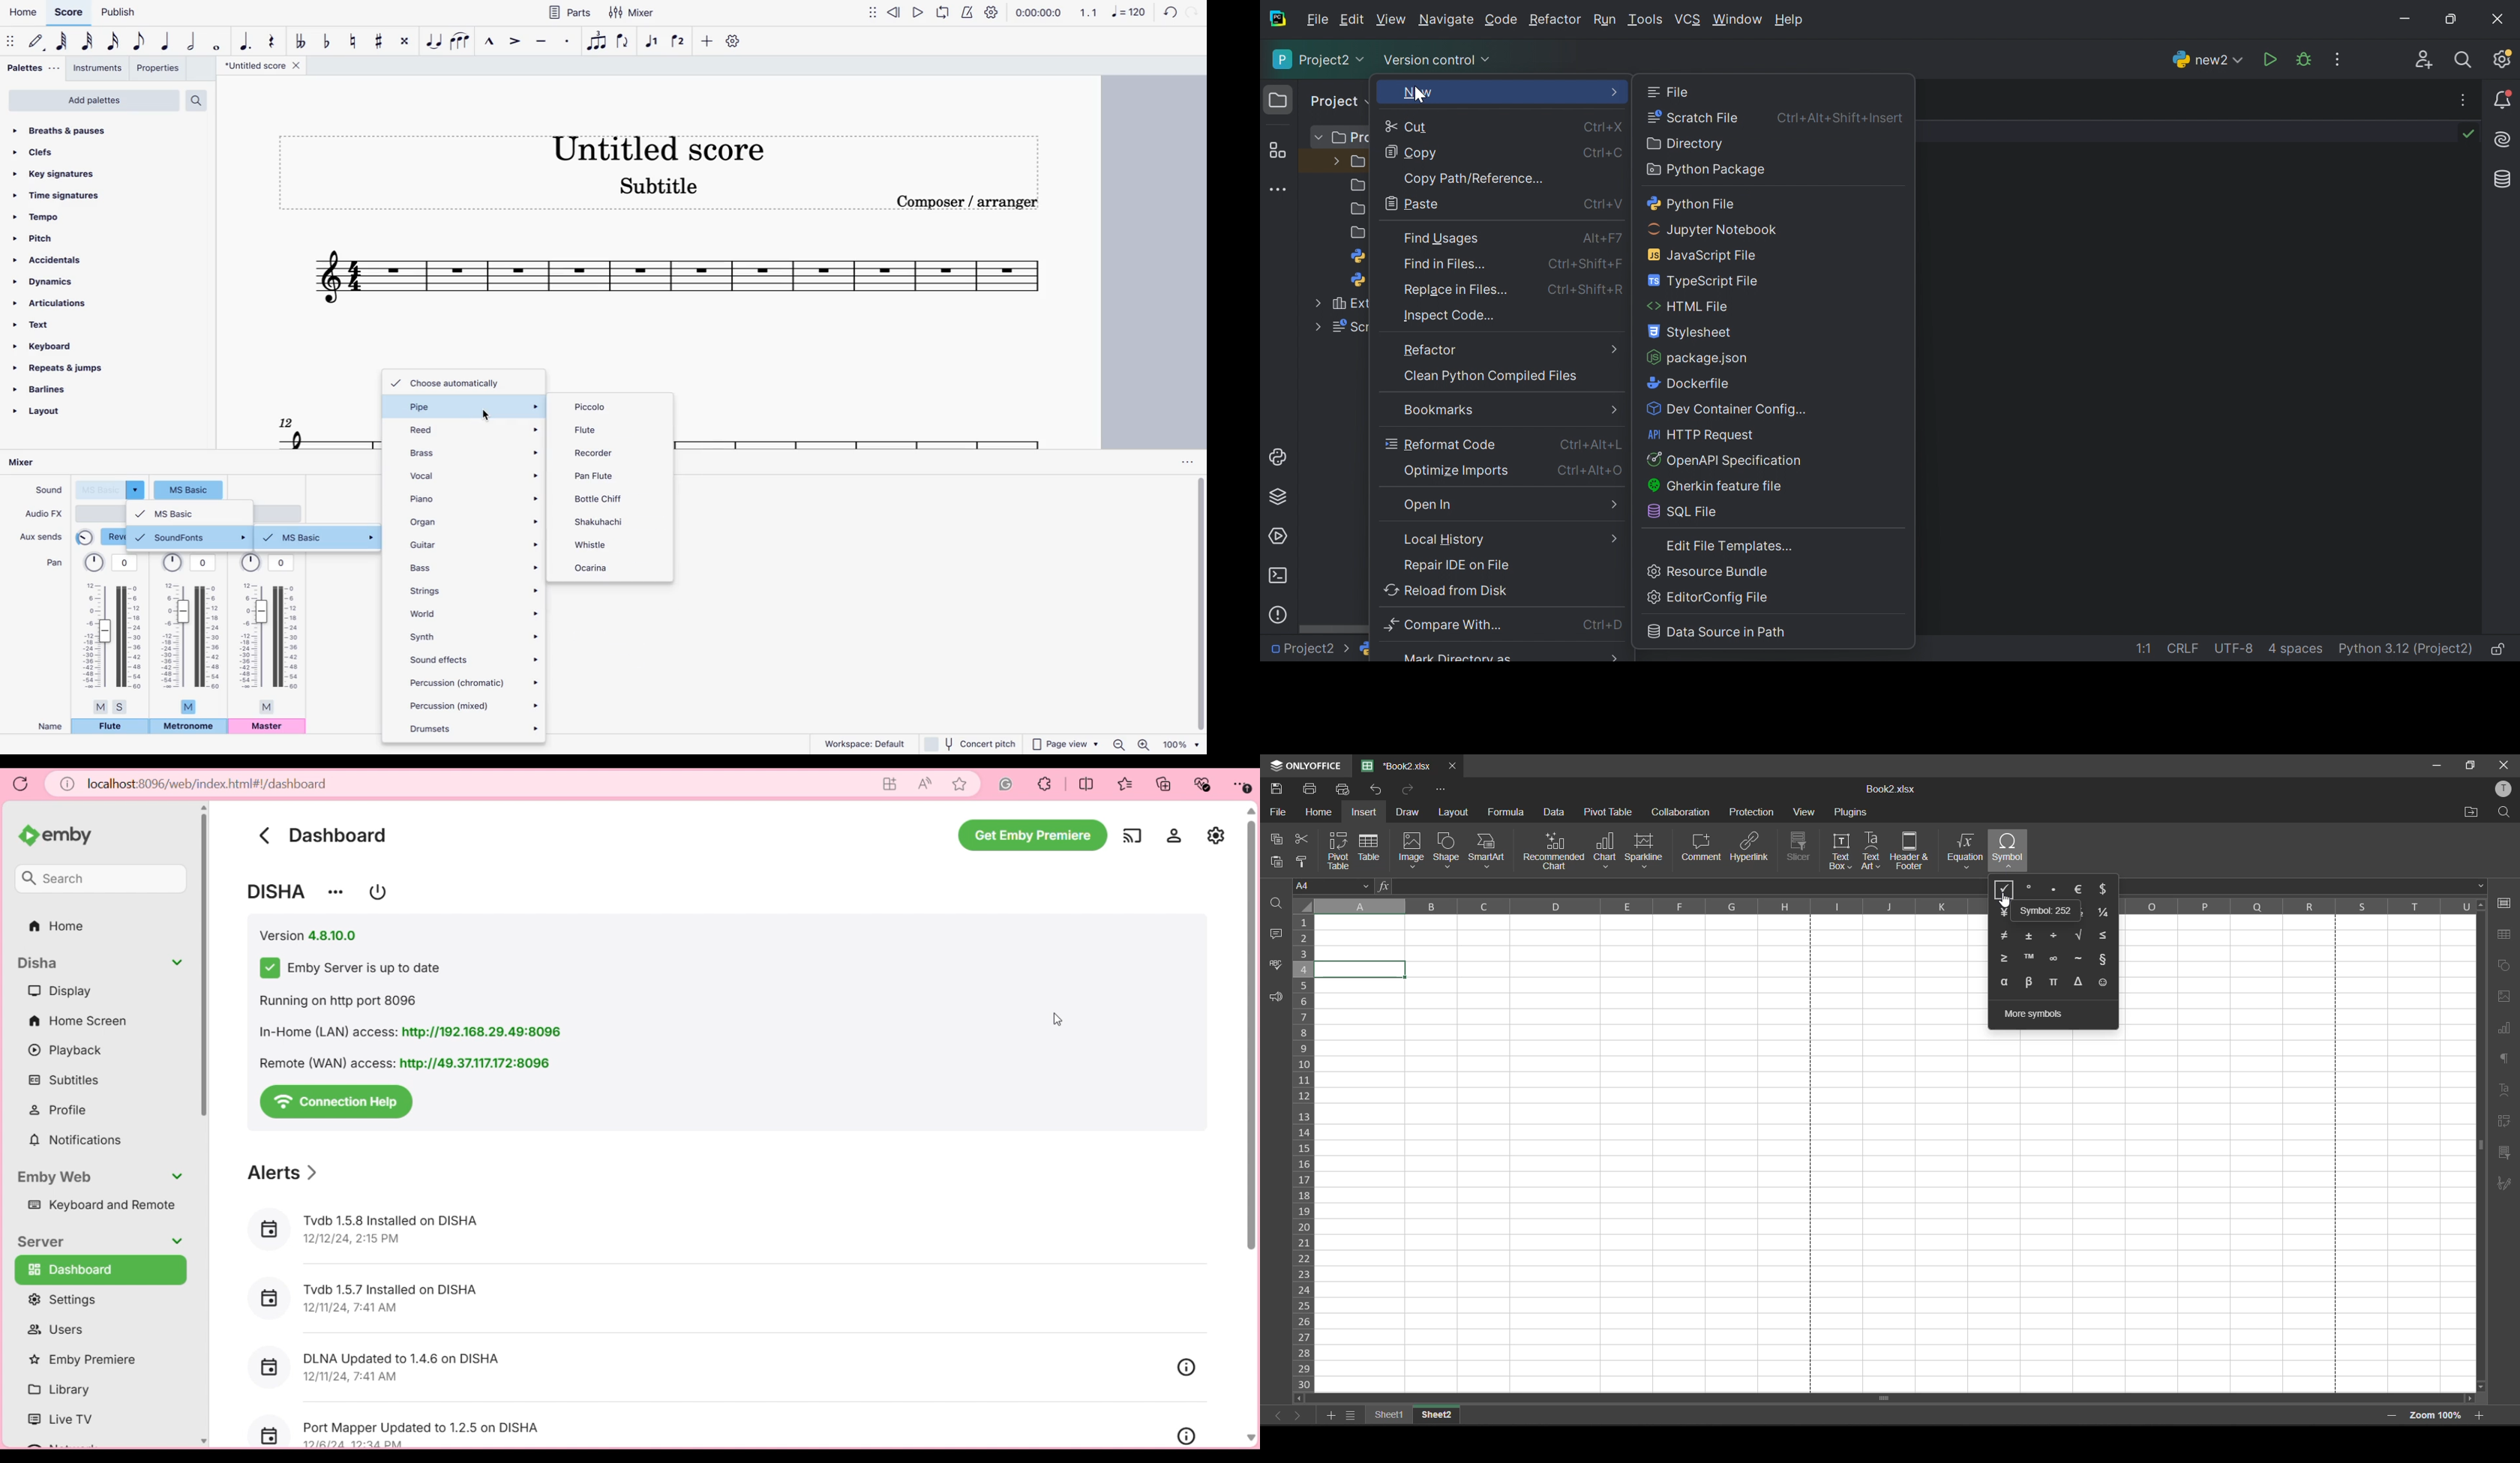 The height and width of the screenshot is (1484, 2520). What do you see at coordinates (121, 11) in the screenshot?
I see `publish` at bounding box center [121, 11].